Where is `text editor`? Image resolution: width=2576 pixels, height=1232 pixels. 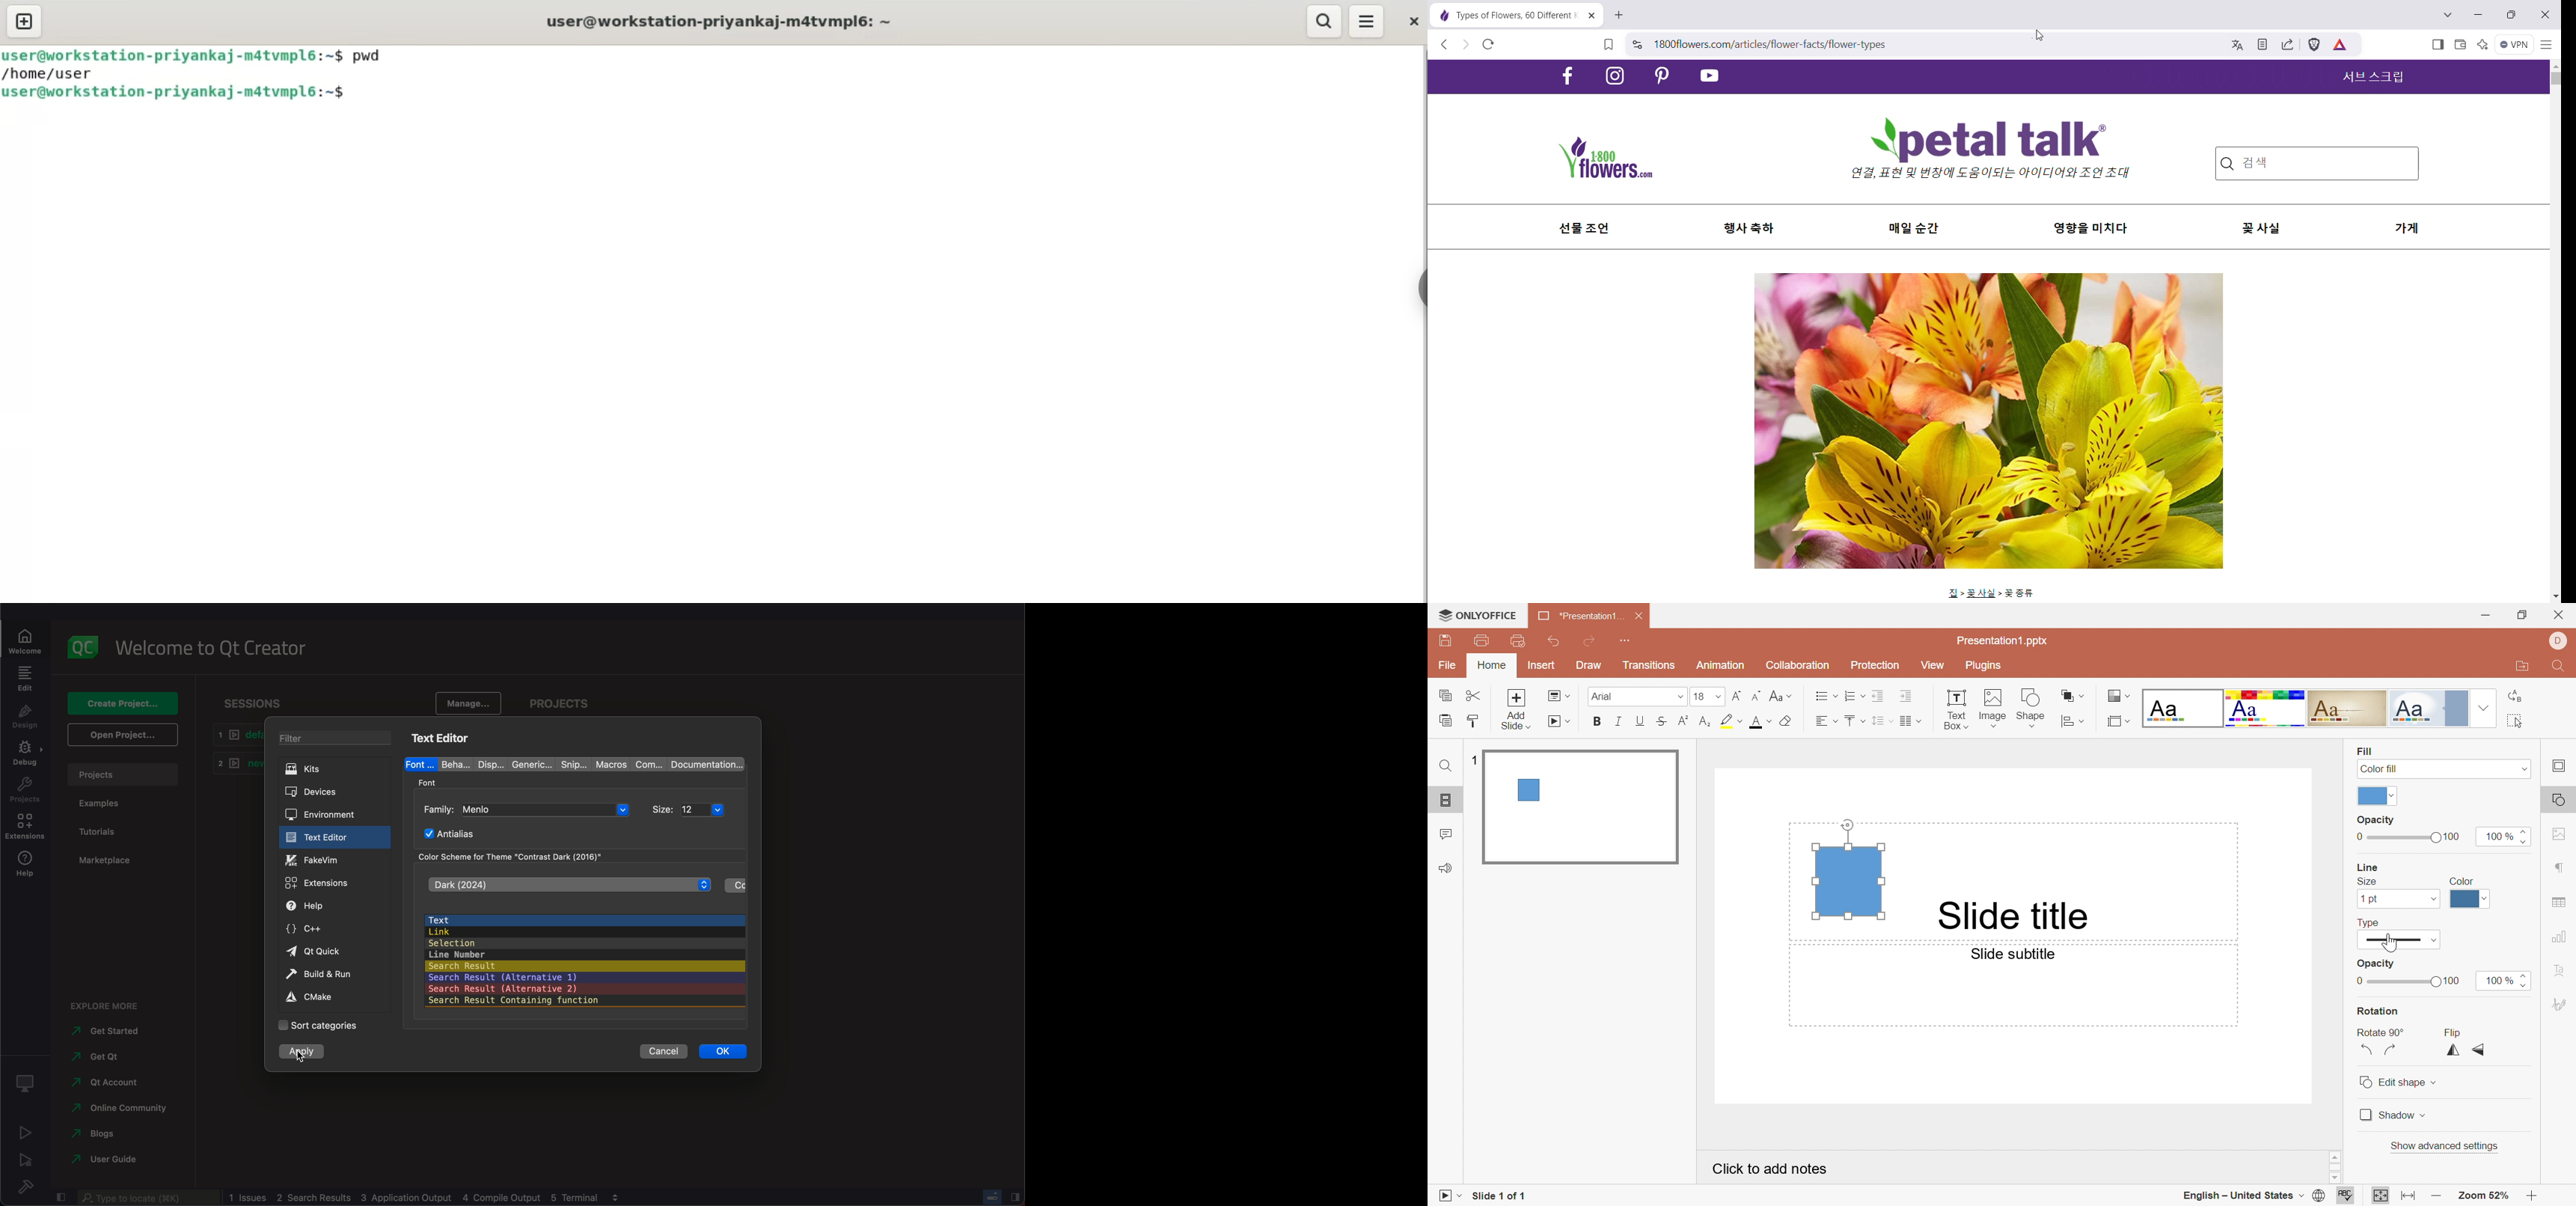 text editor is located at coordinates (440, 739).